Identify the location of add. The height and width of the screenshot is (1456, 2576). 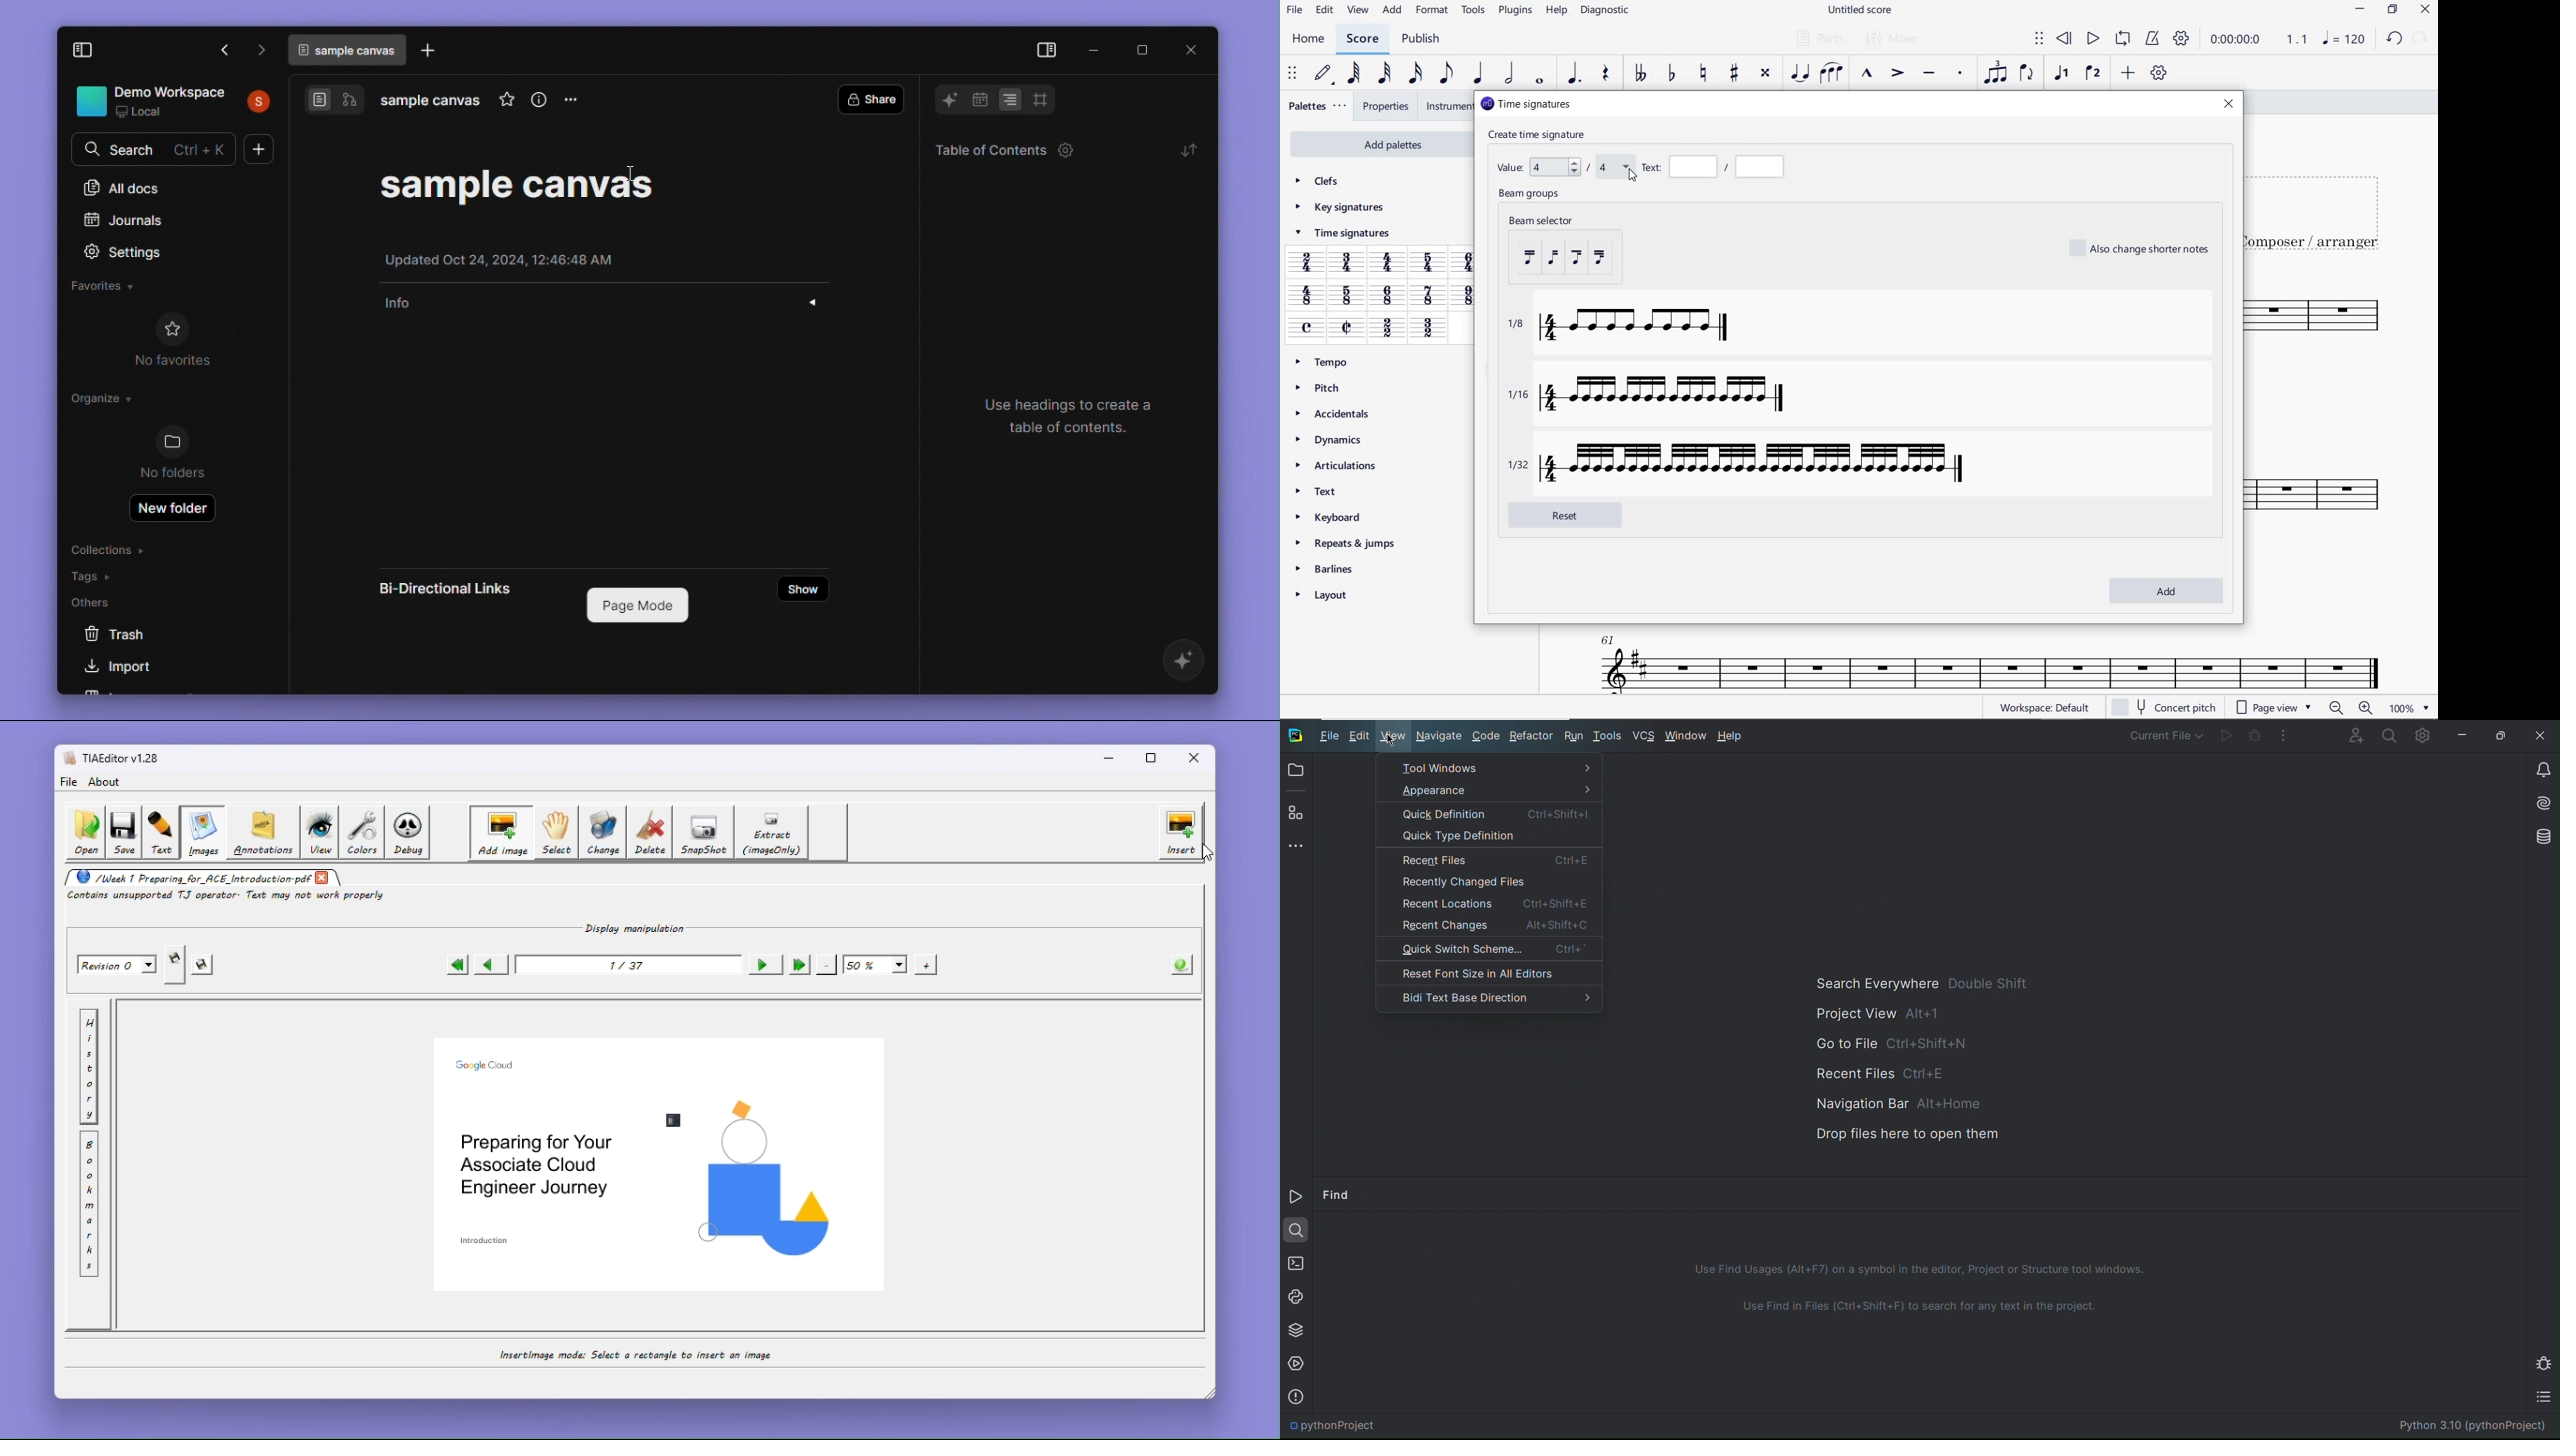
(259, 149).